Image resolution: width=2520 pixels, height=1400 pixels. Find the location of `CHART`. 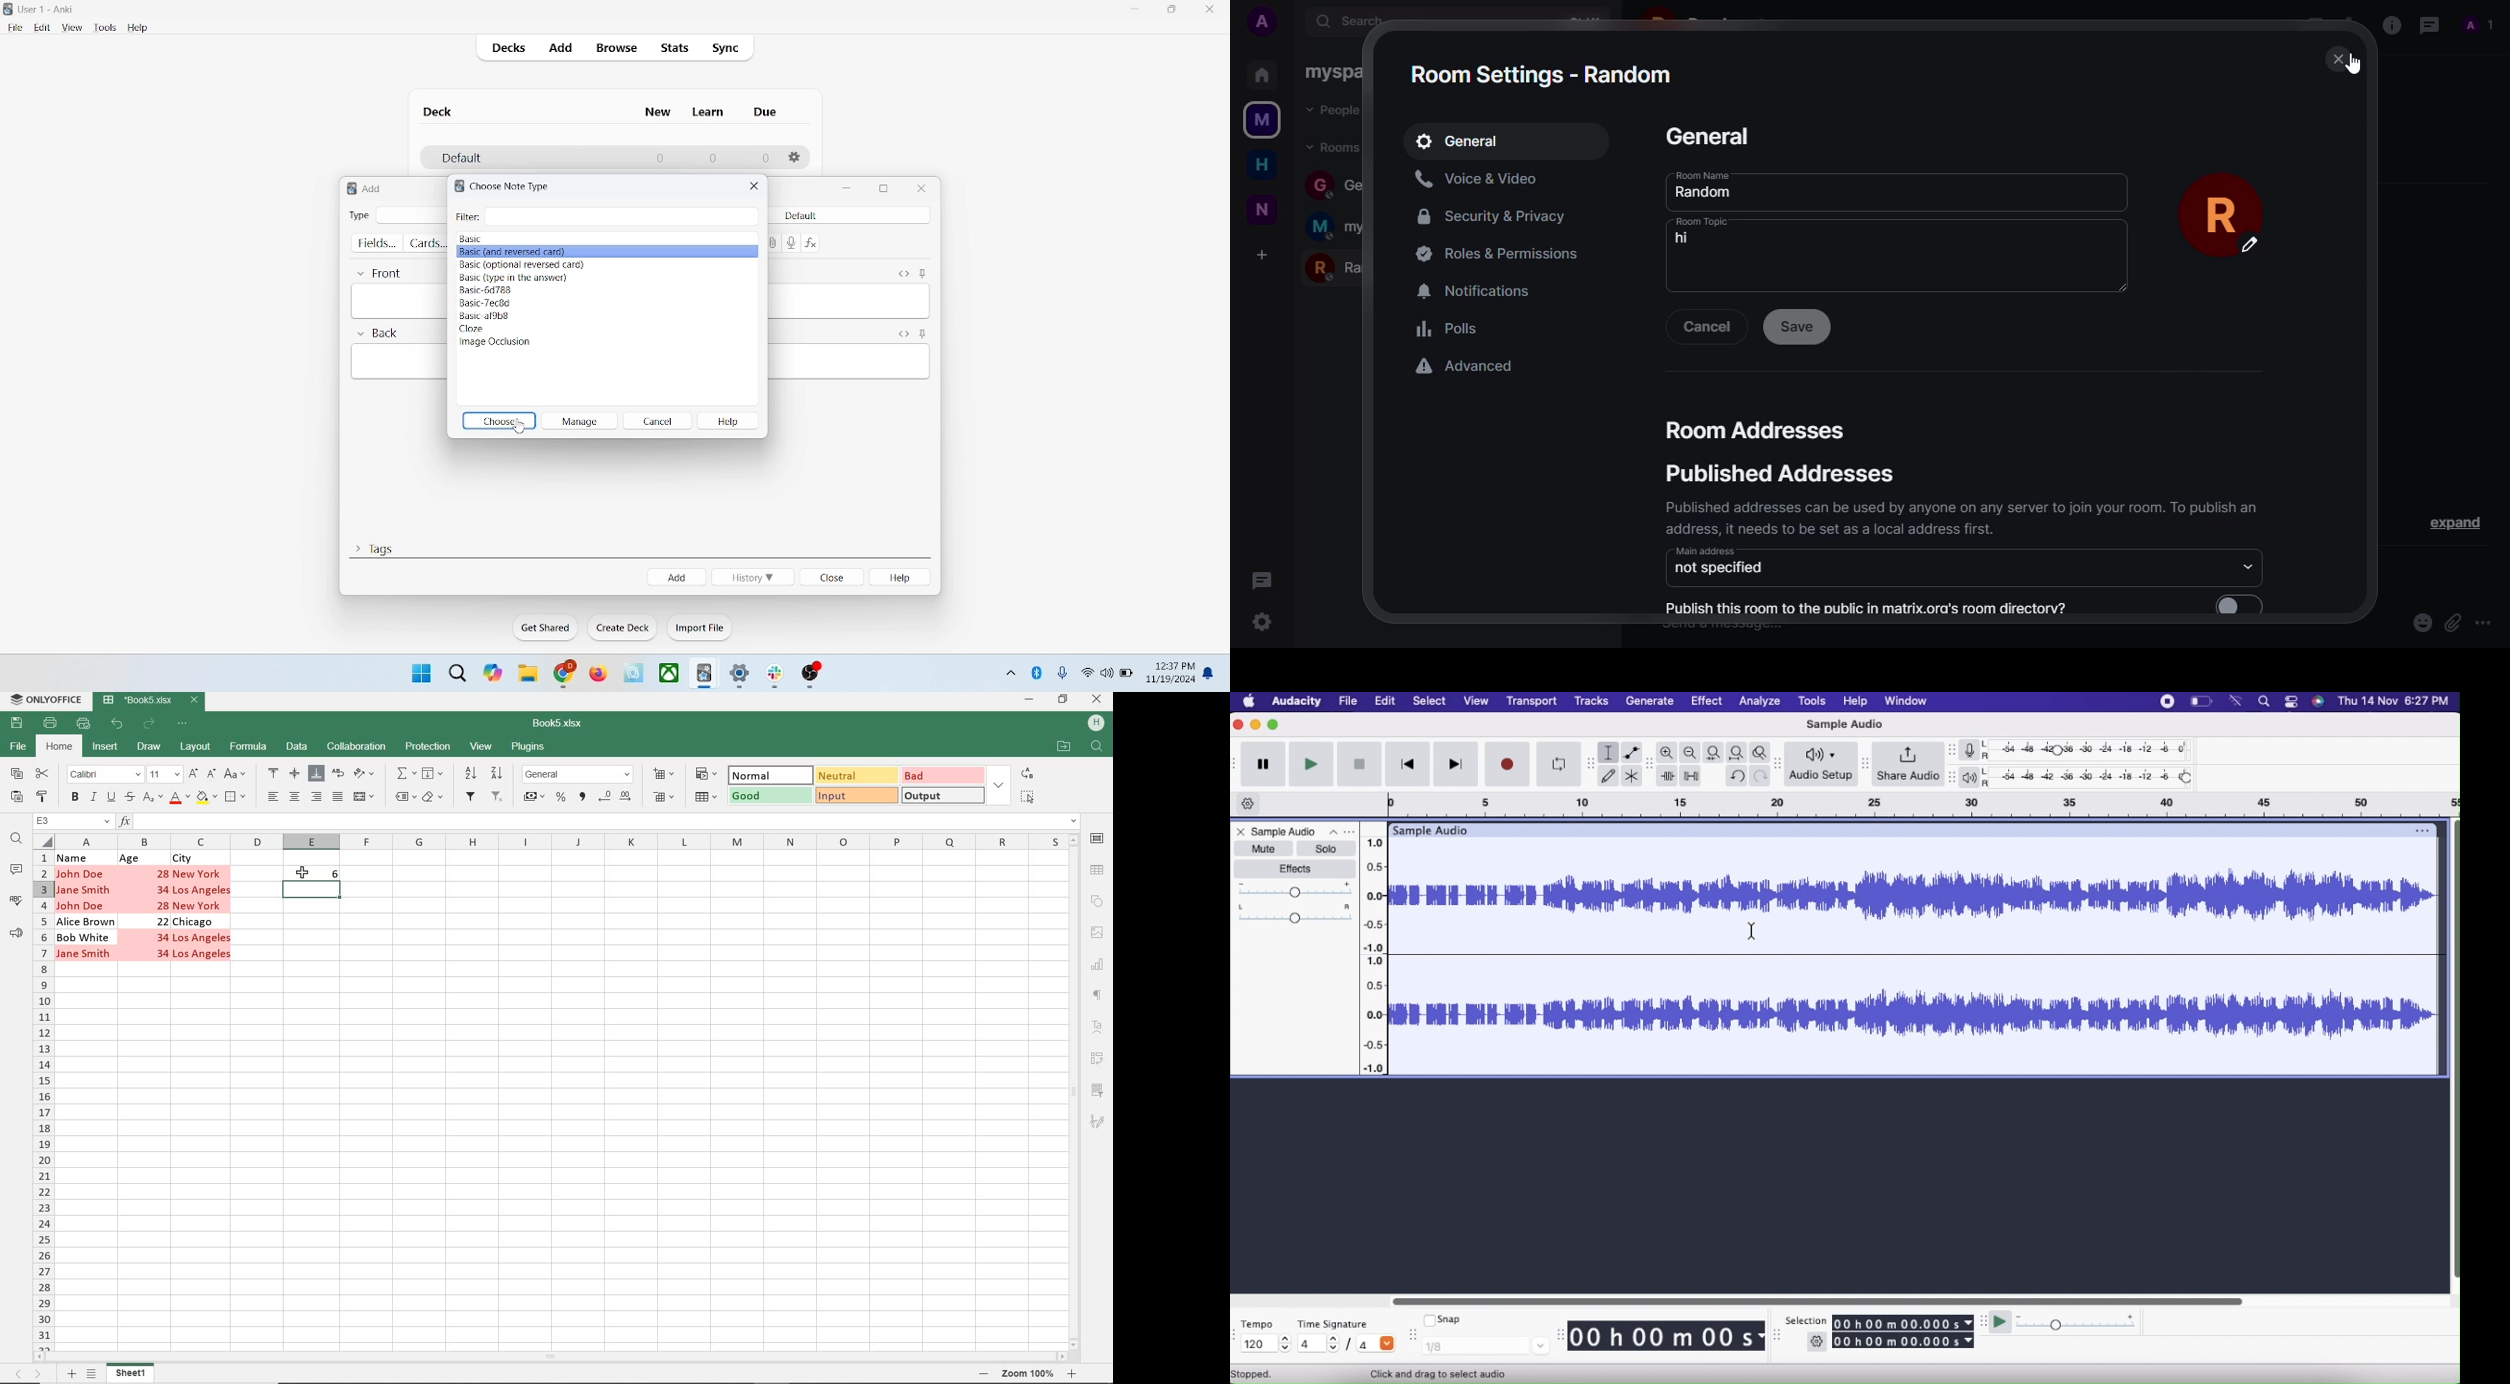

CHART is located at coordinates (1099, 963).